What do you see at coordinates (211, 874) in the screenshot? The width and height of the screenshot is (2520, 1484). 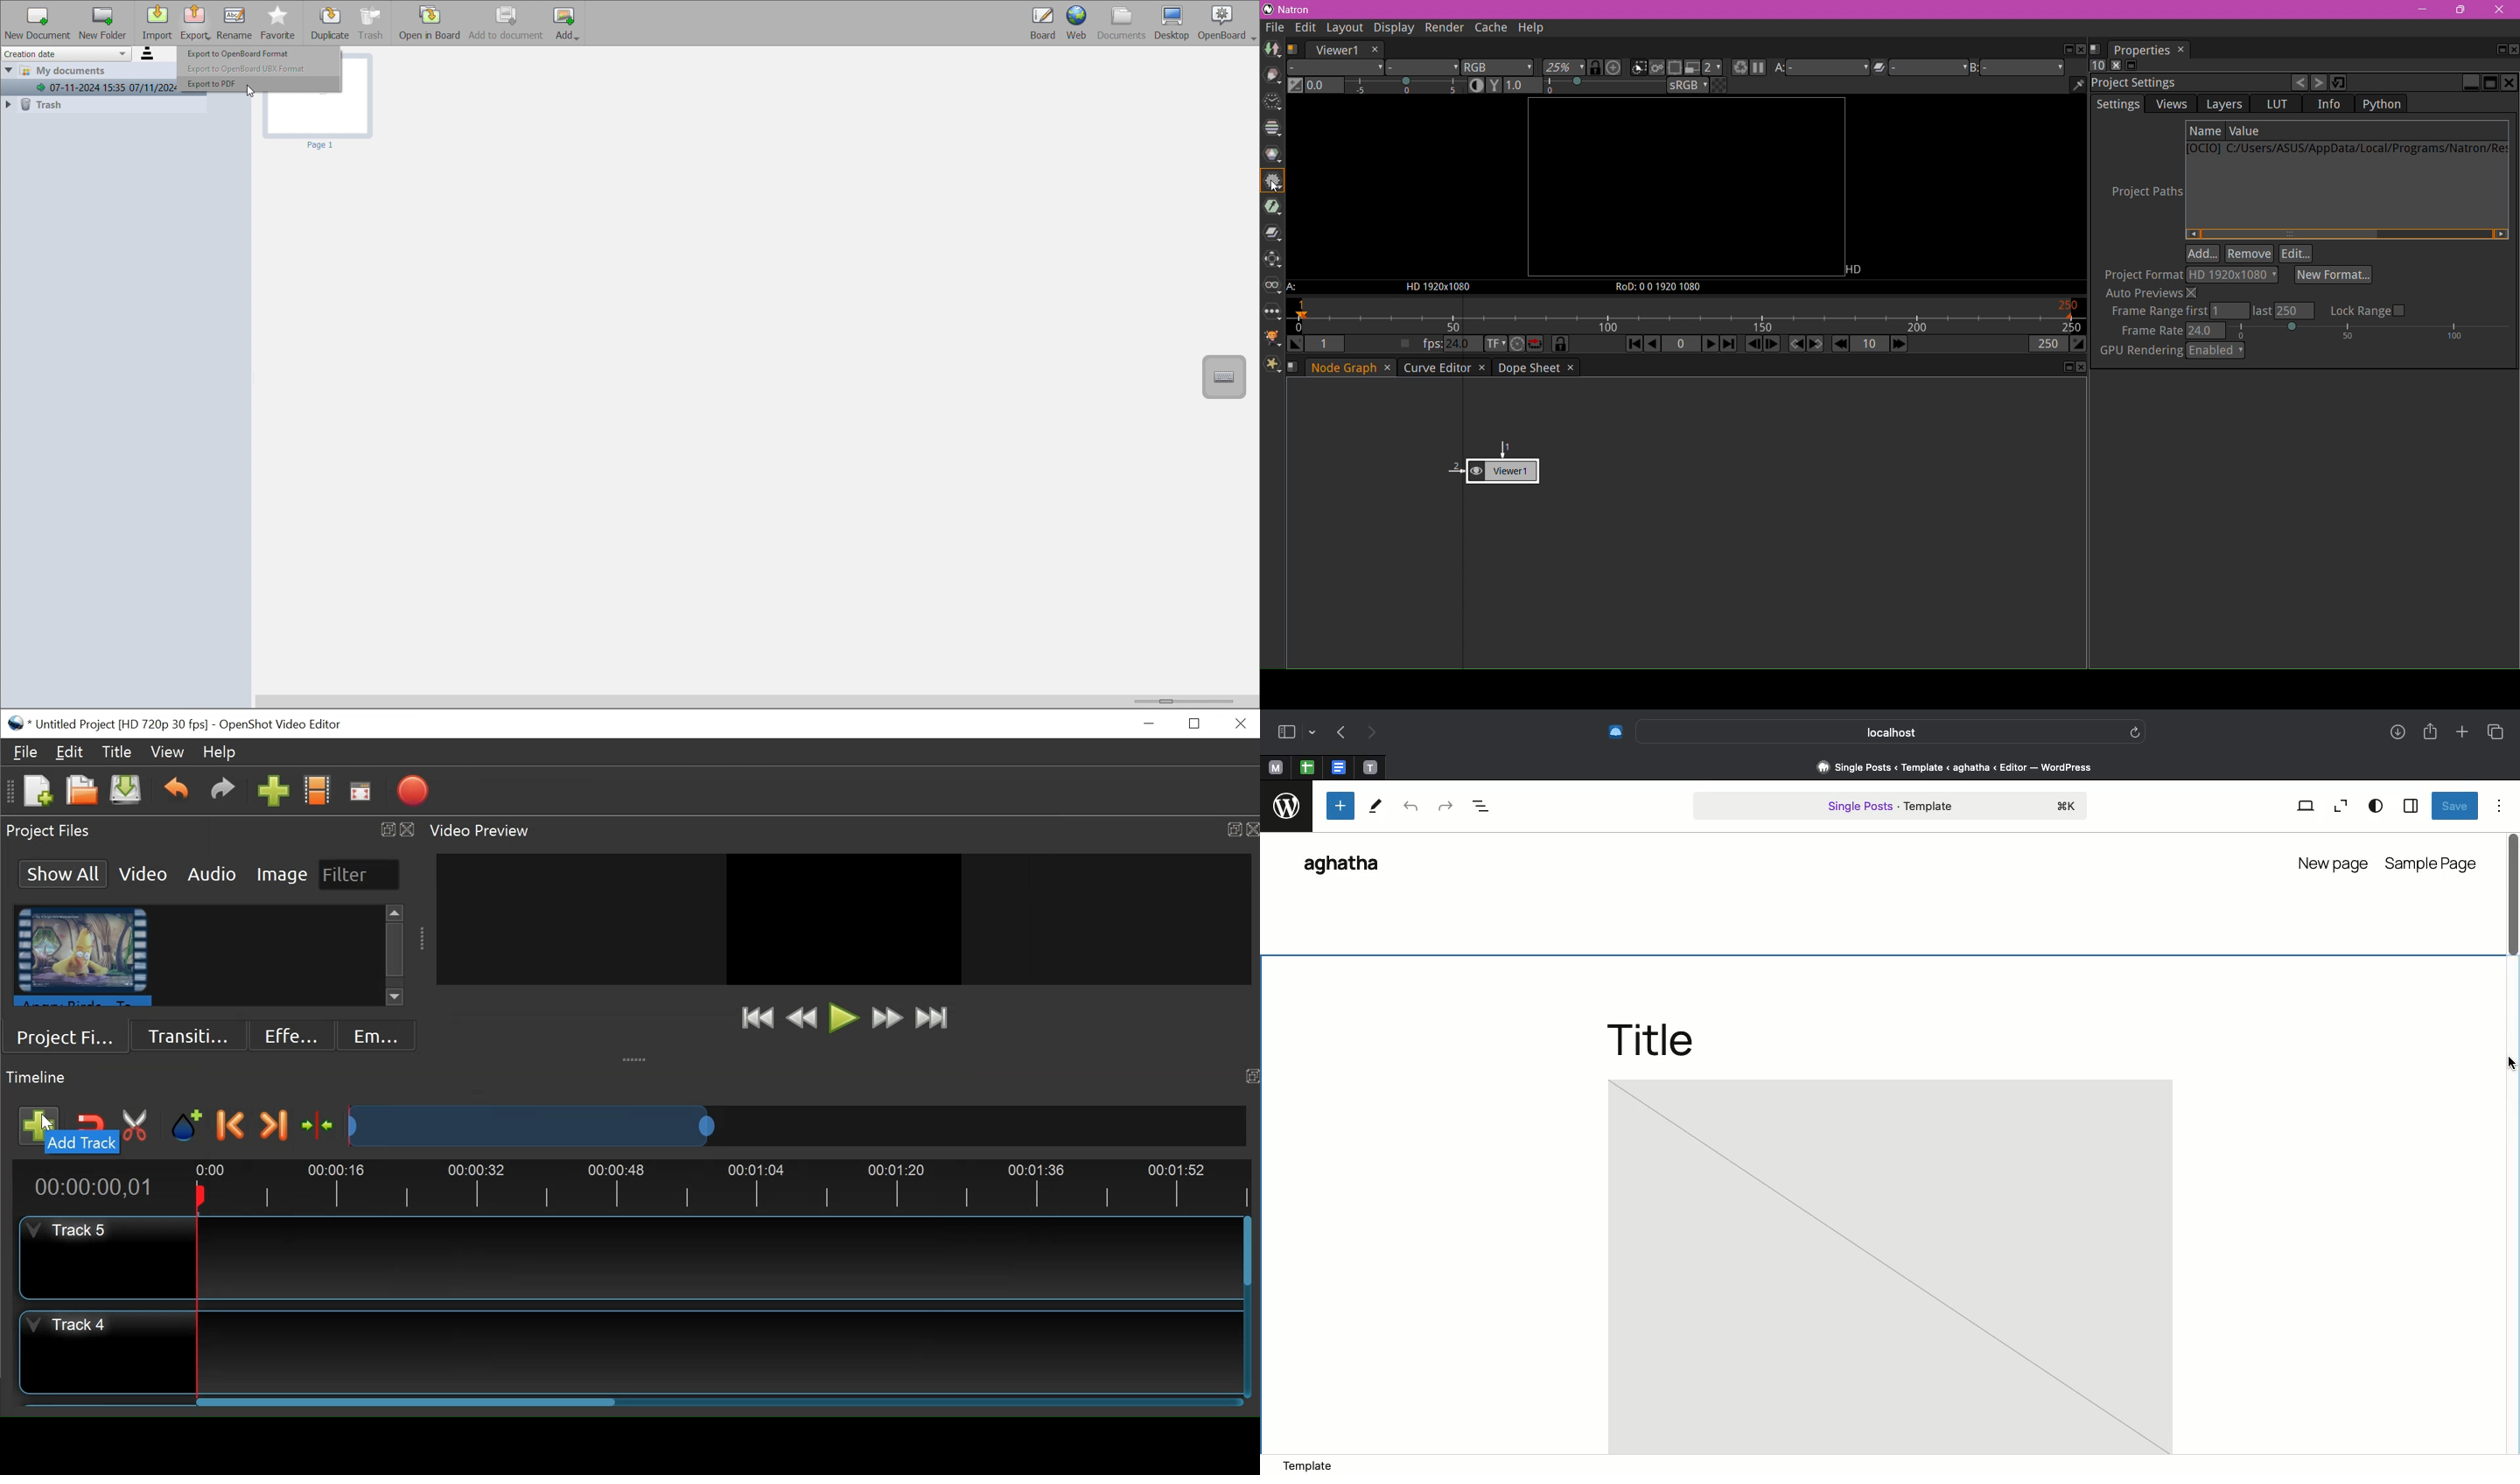 I see `Audio` at bounding box center [211, 874].